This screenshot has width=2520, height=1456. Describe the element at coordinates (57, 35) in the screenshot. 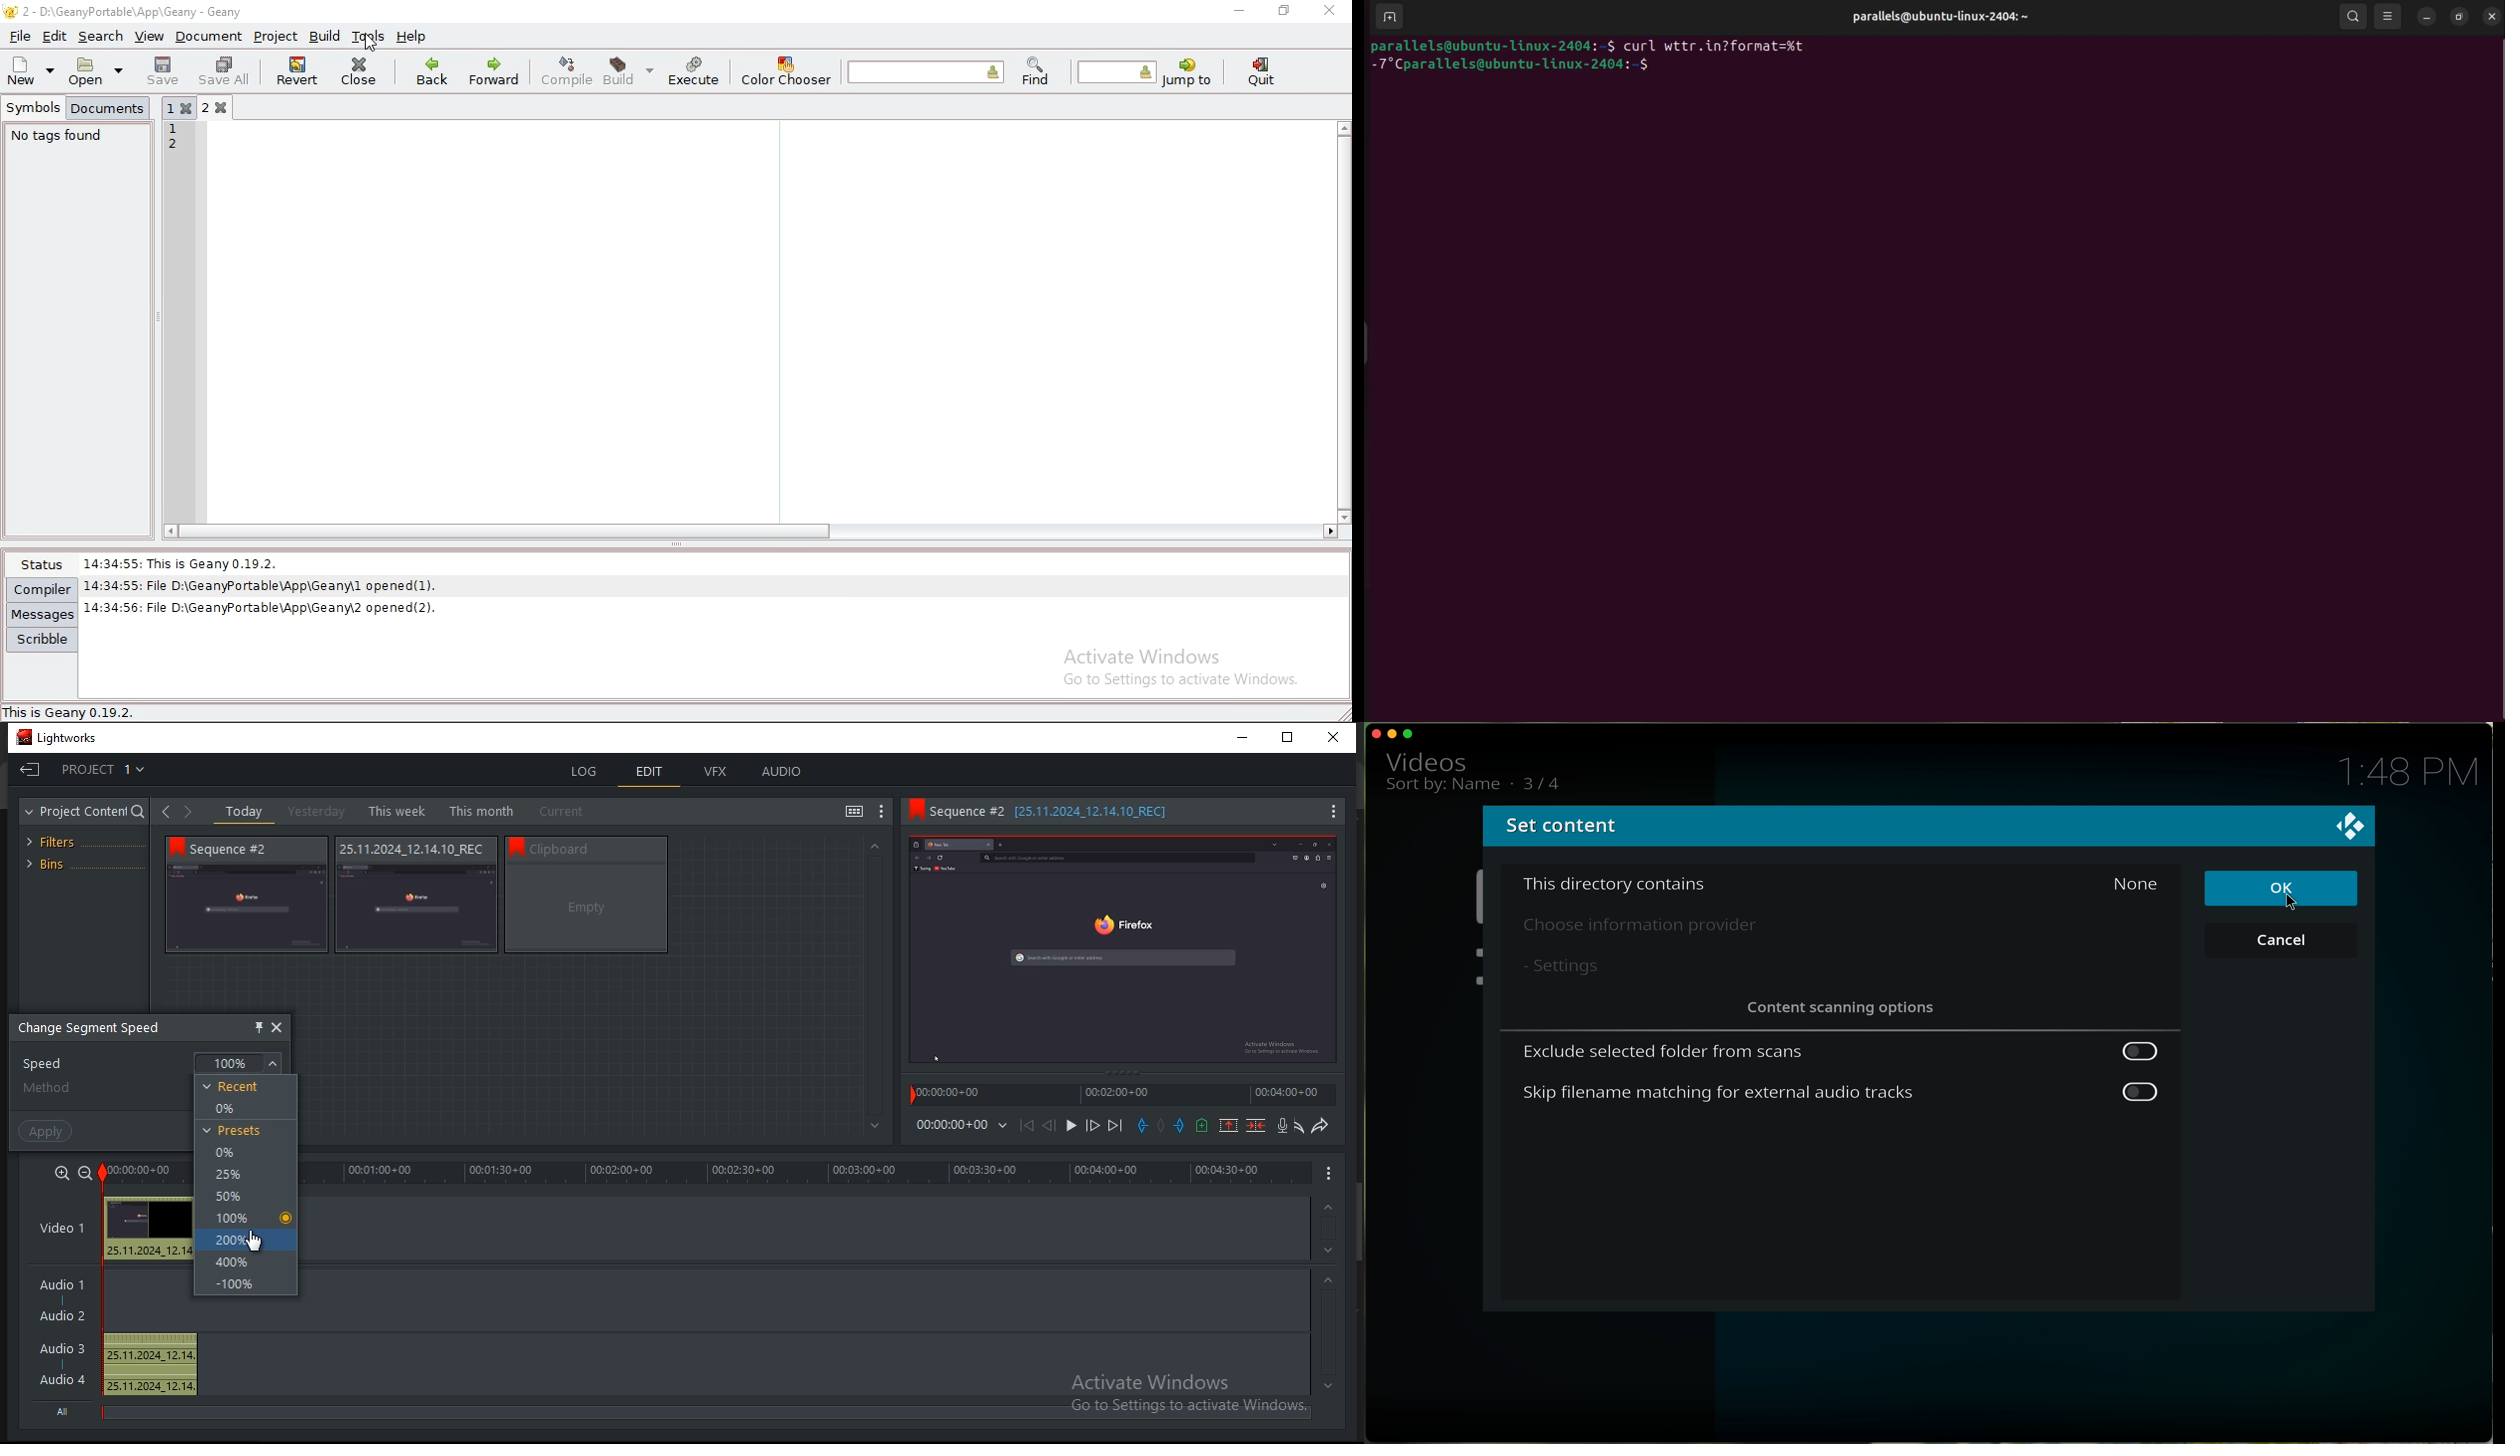

I see `edit` at that location.